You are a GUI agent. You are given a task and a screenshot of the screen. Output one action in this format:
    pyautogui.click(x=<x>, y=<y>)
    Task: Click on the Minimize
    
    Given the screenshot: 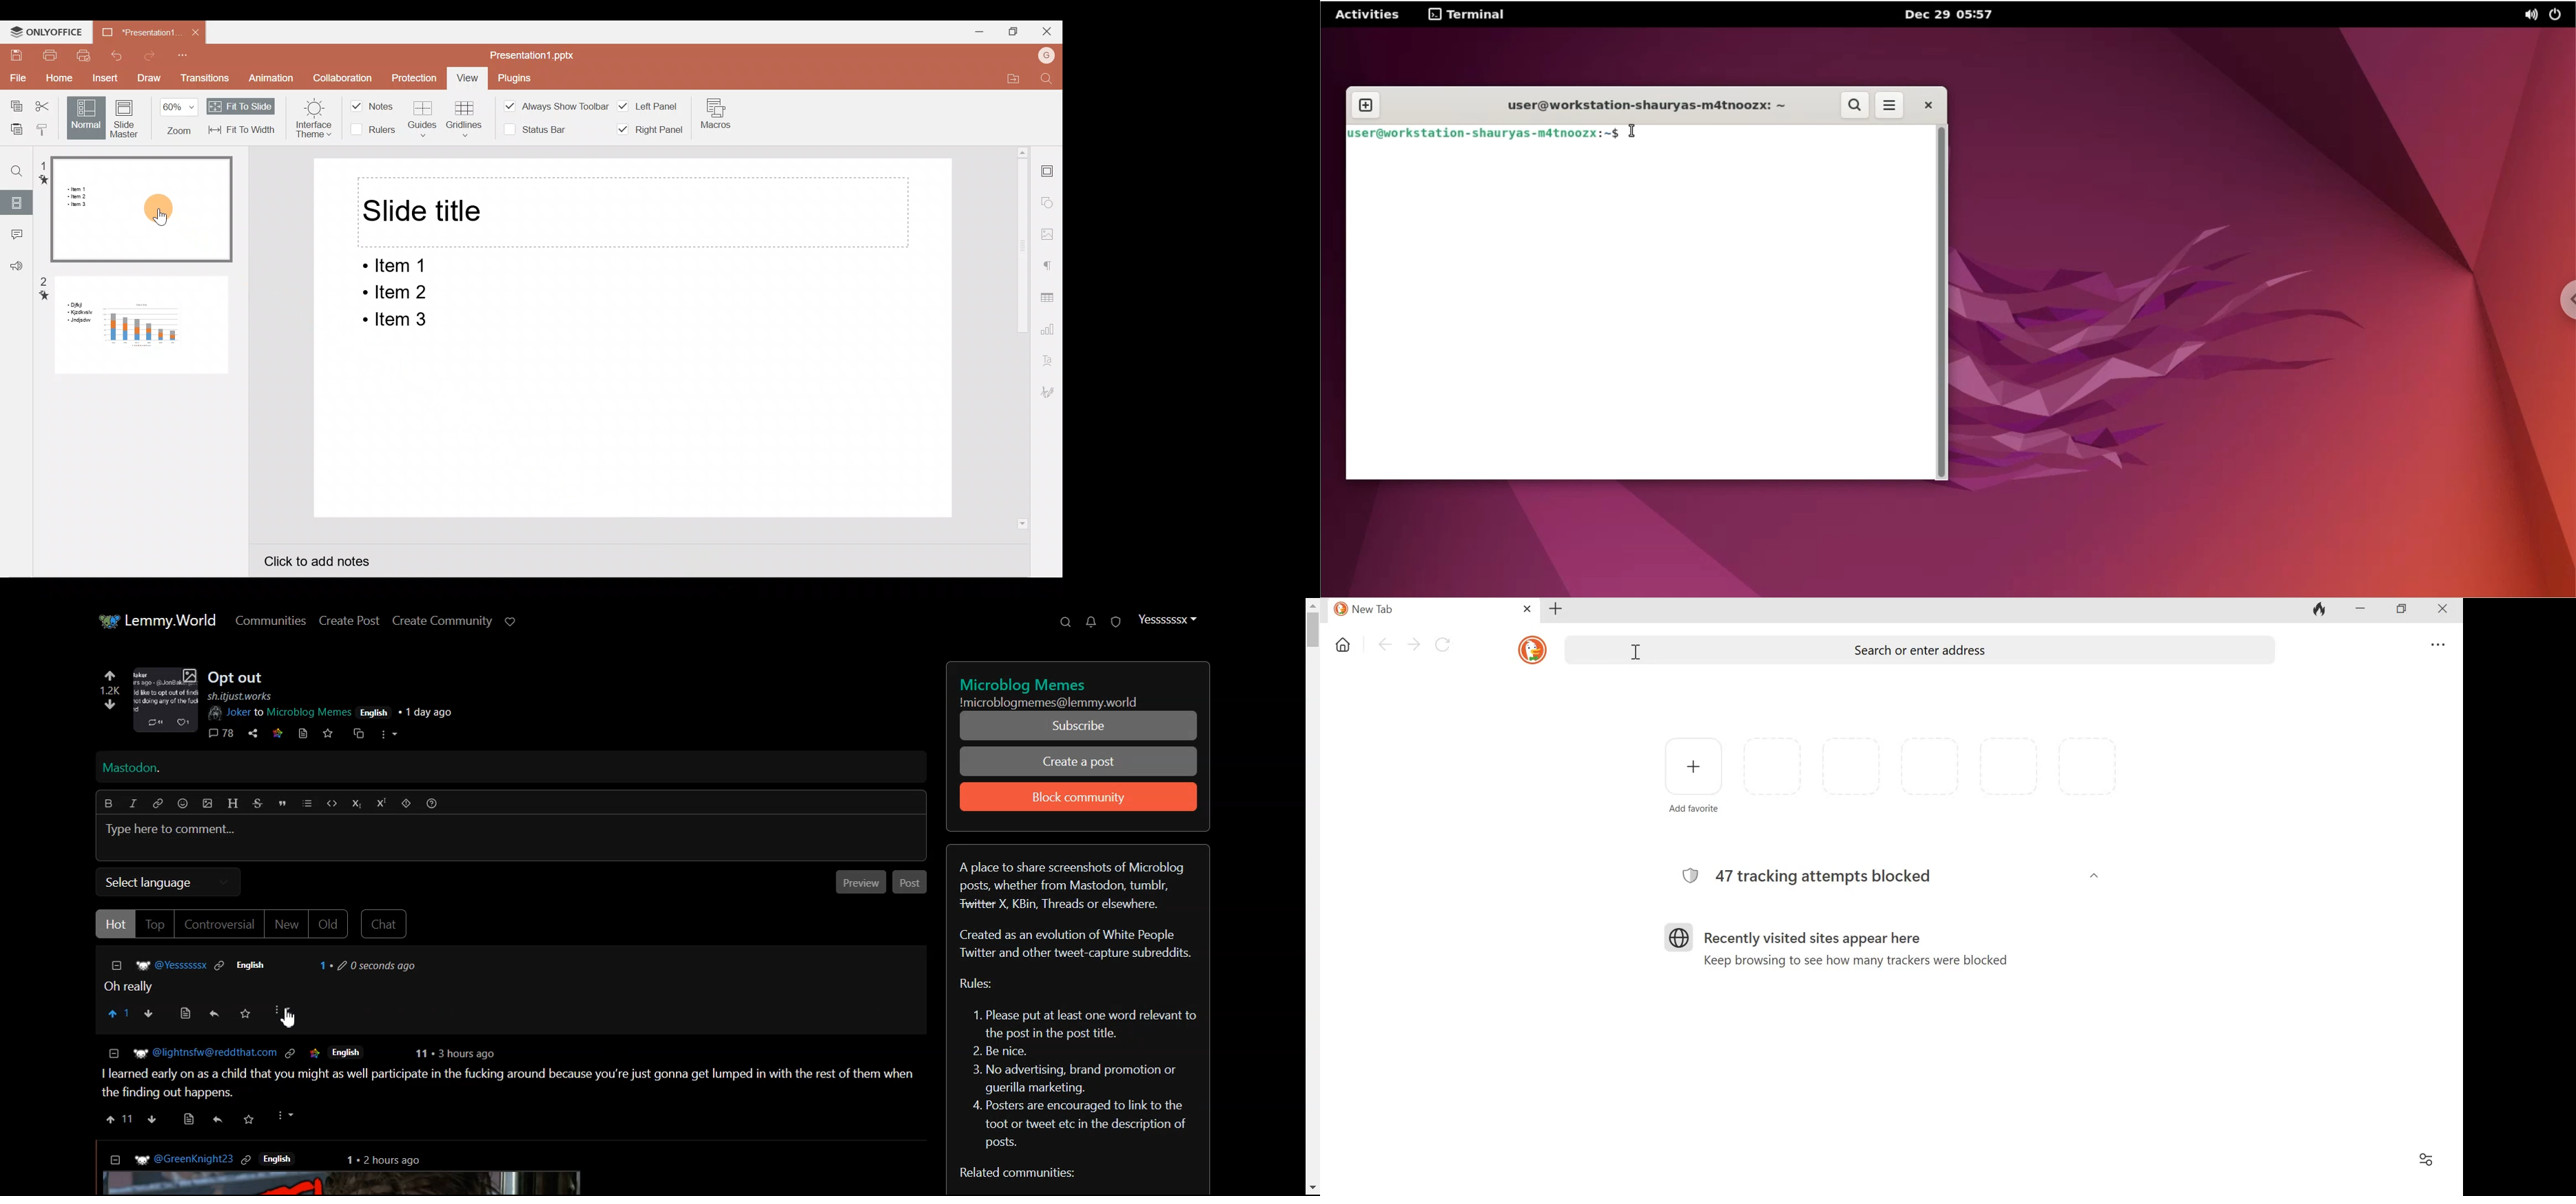 What is the action you would take?
    pyautogui.click(x=2361, y=610)
    